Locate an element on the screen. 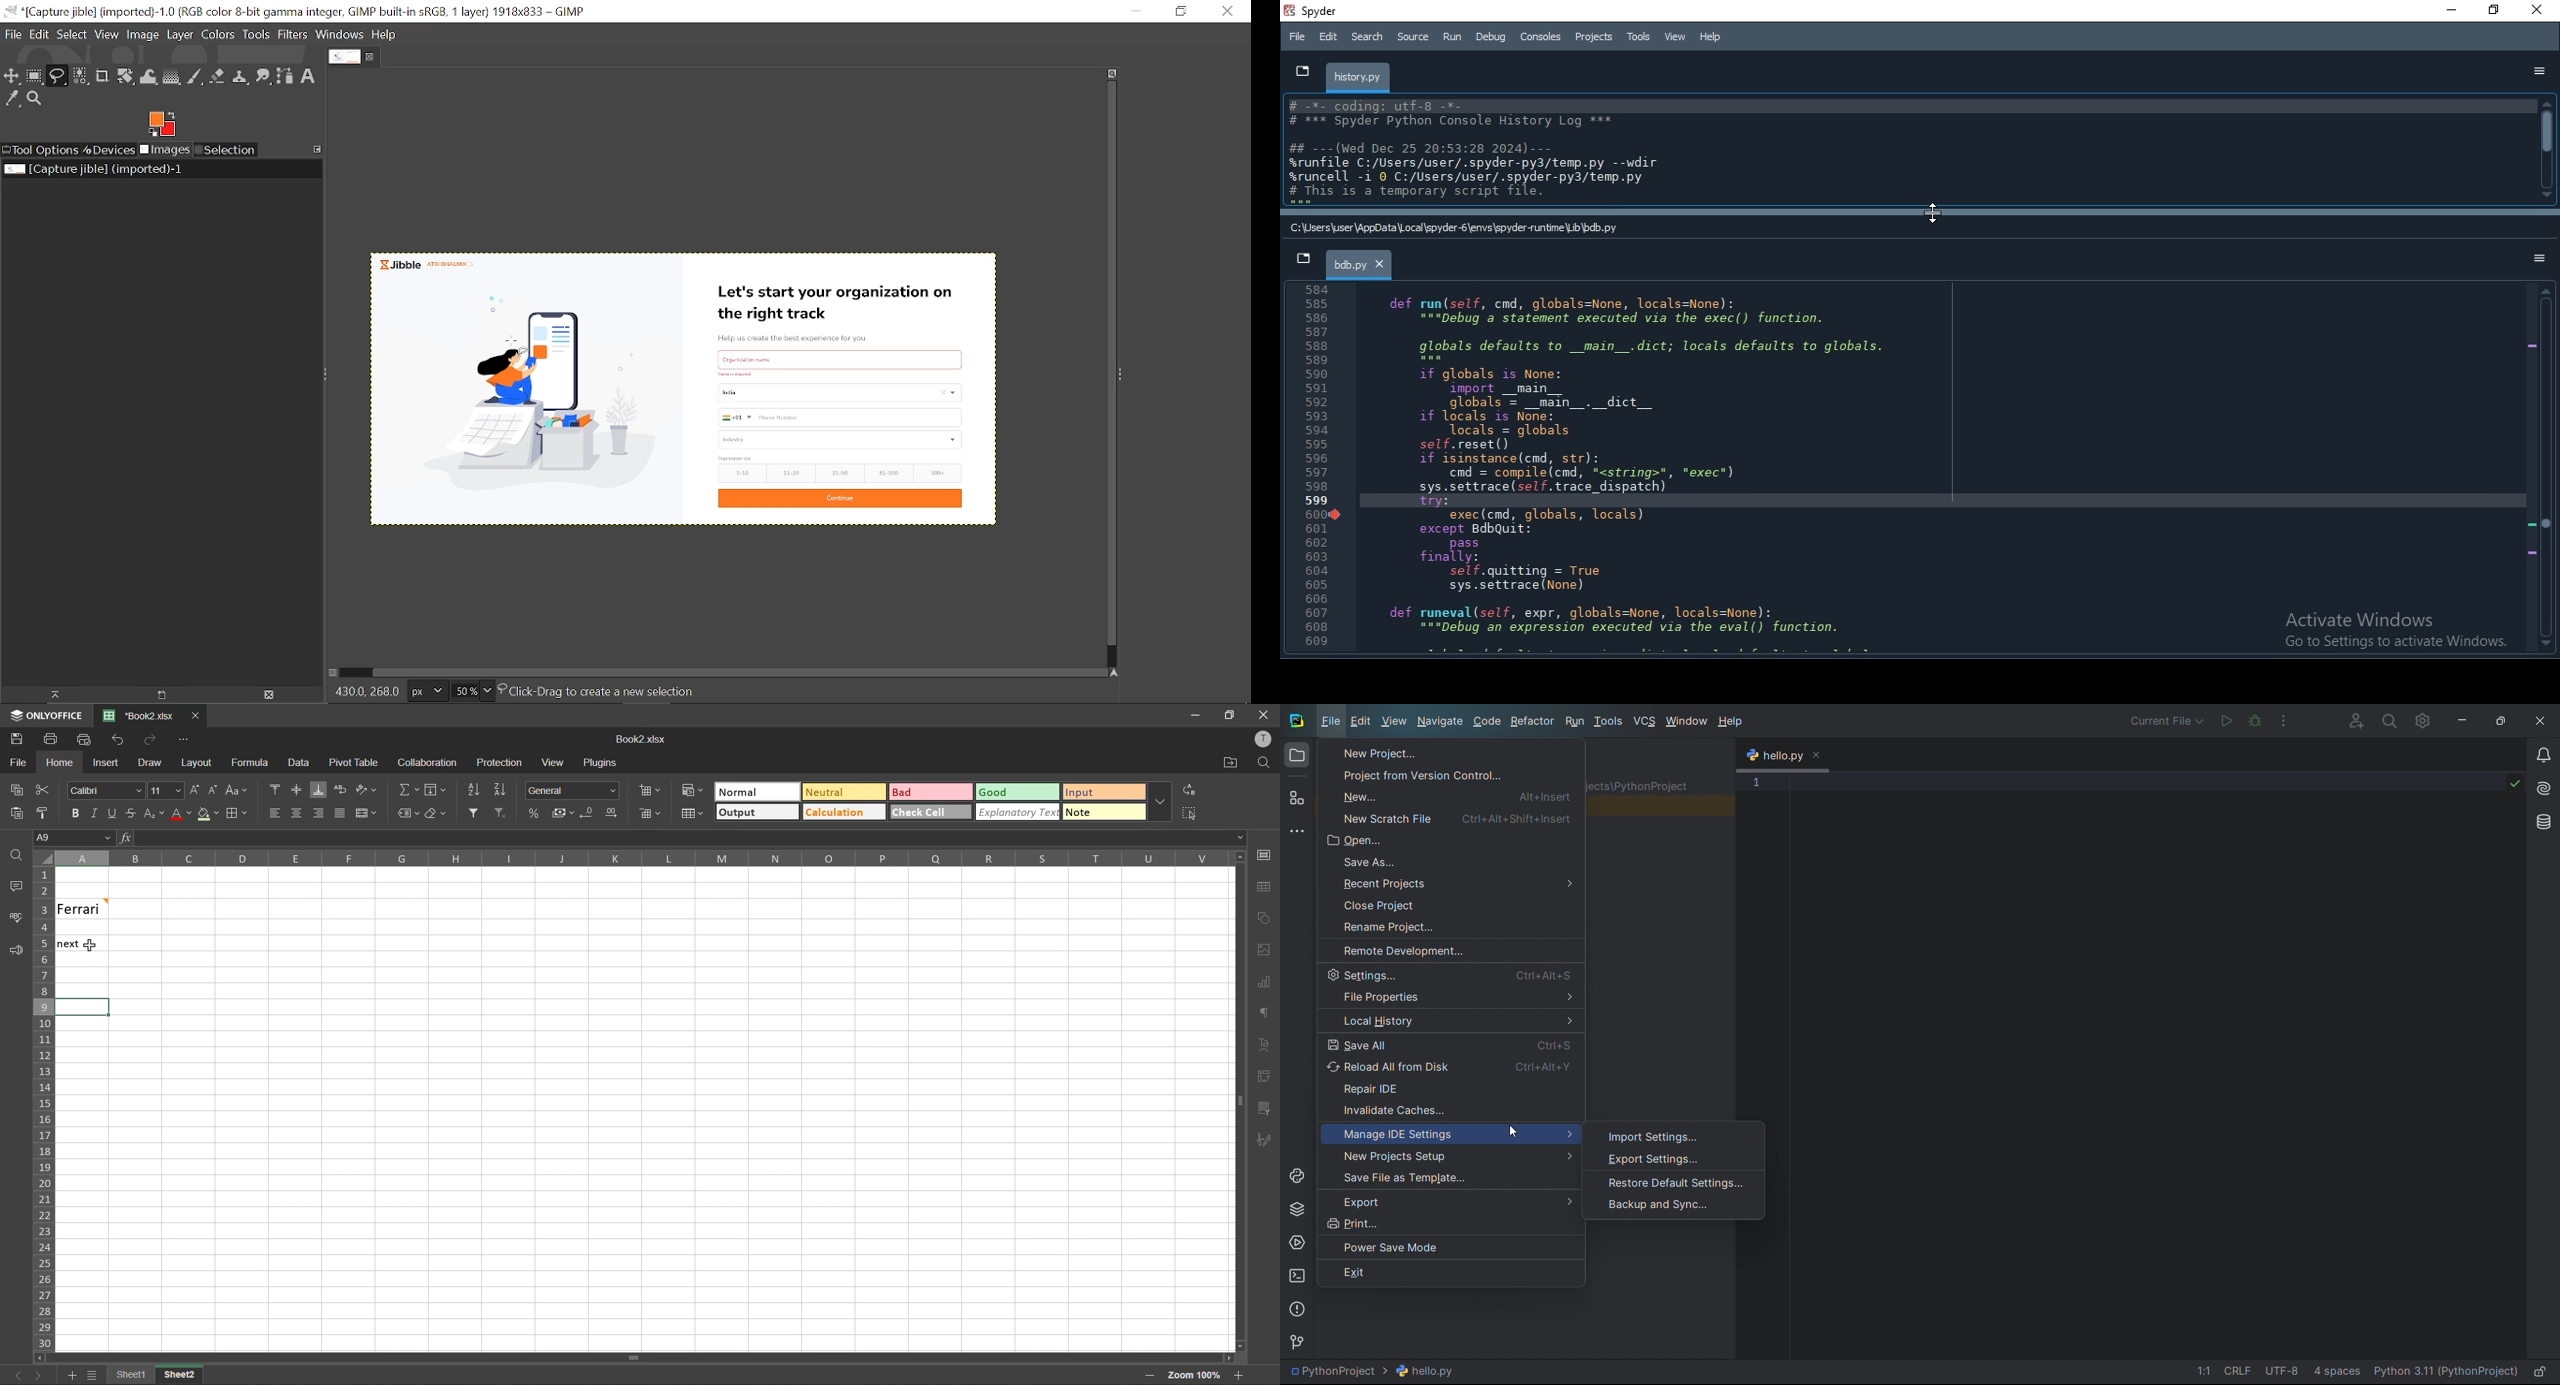 The height and width of the screenshot is (1400, 2576). restore is located at coordinates (2494, 11).